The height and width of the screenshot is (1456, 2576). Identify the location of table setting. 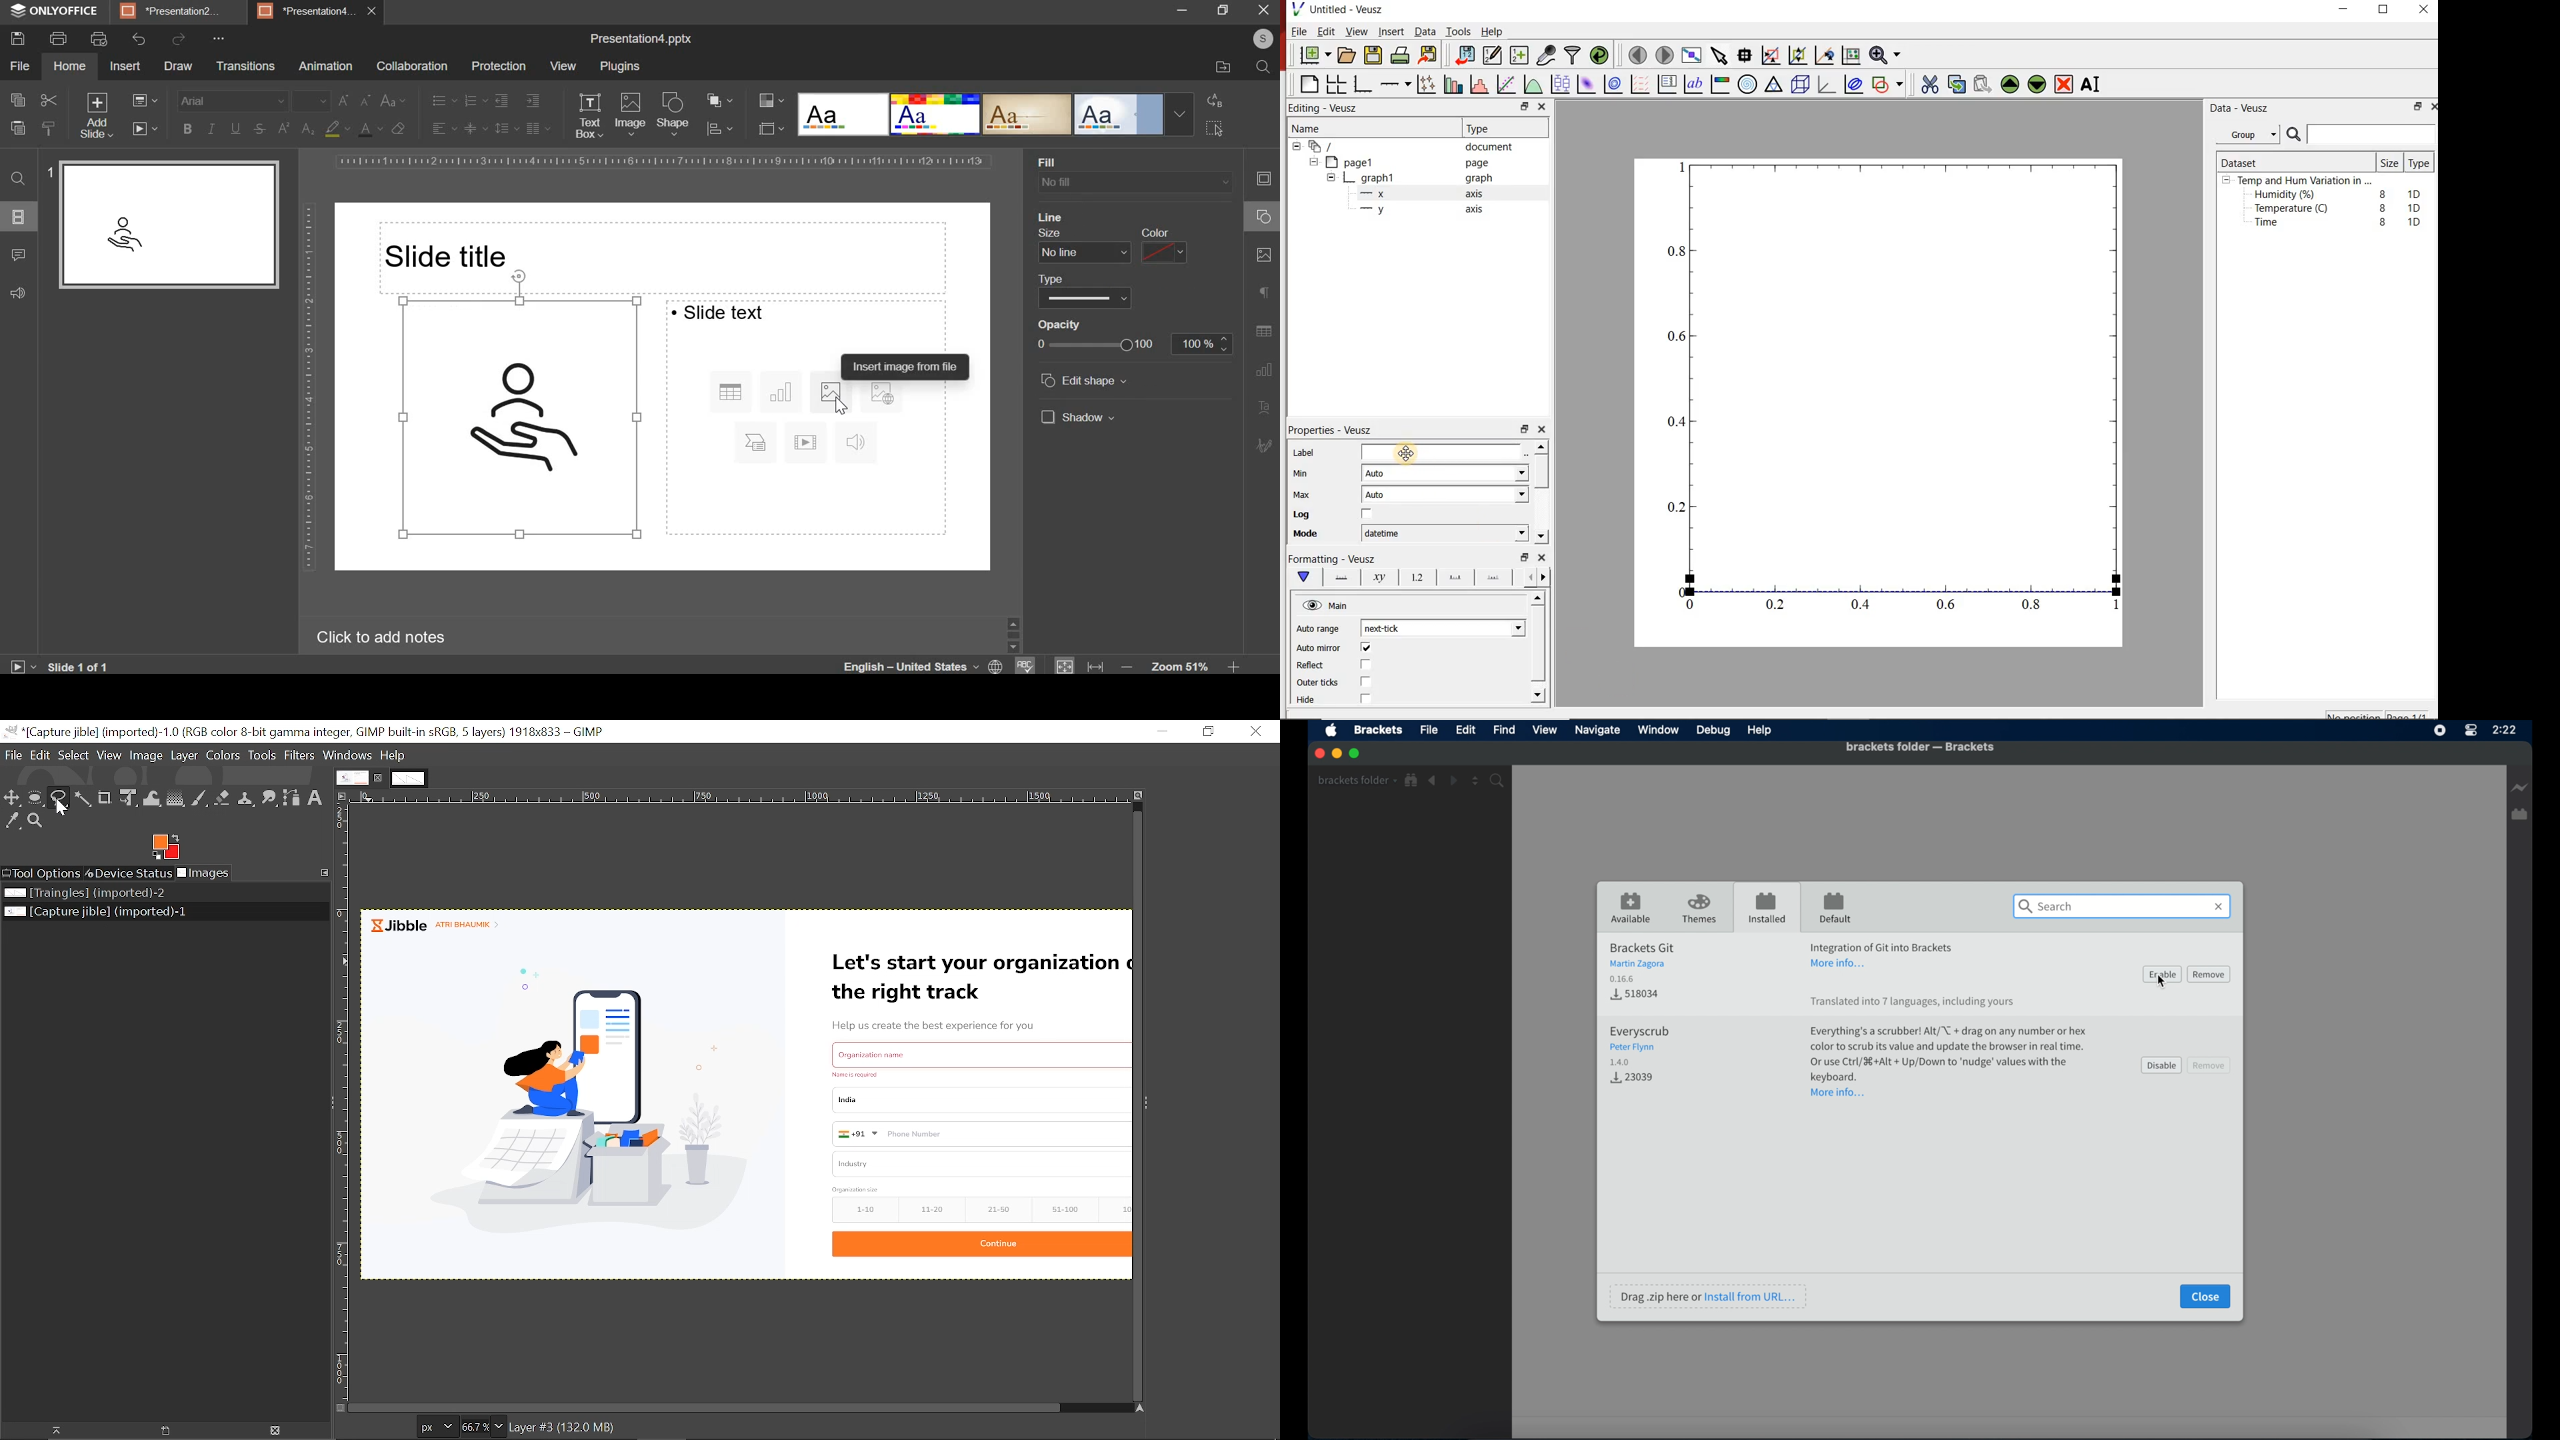
(1263, 328).